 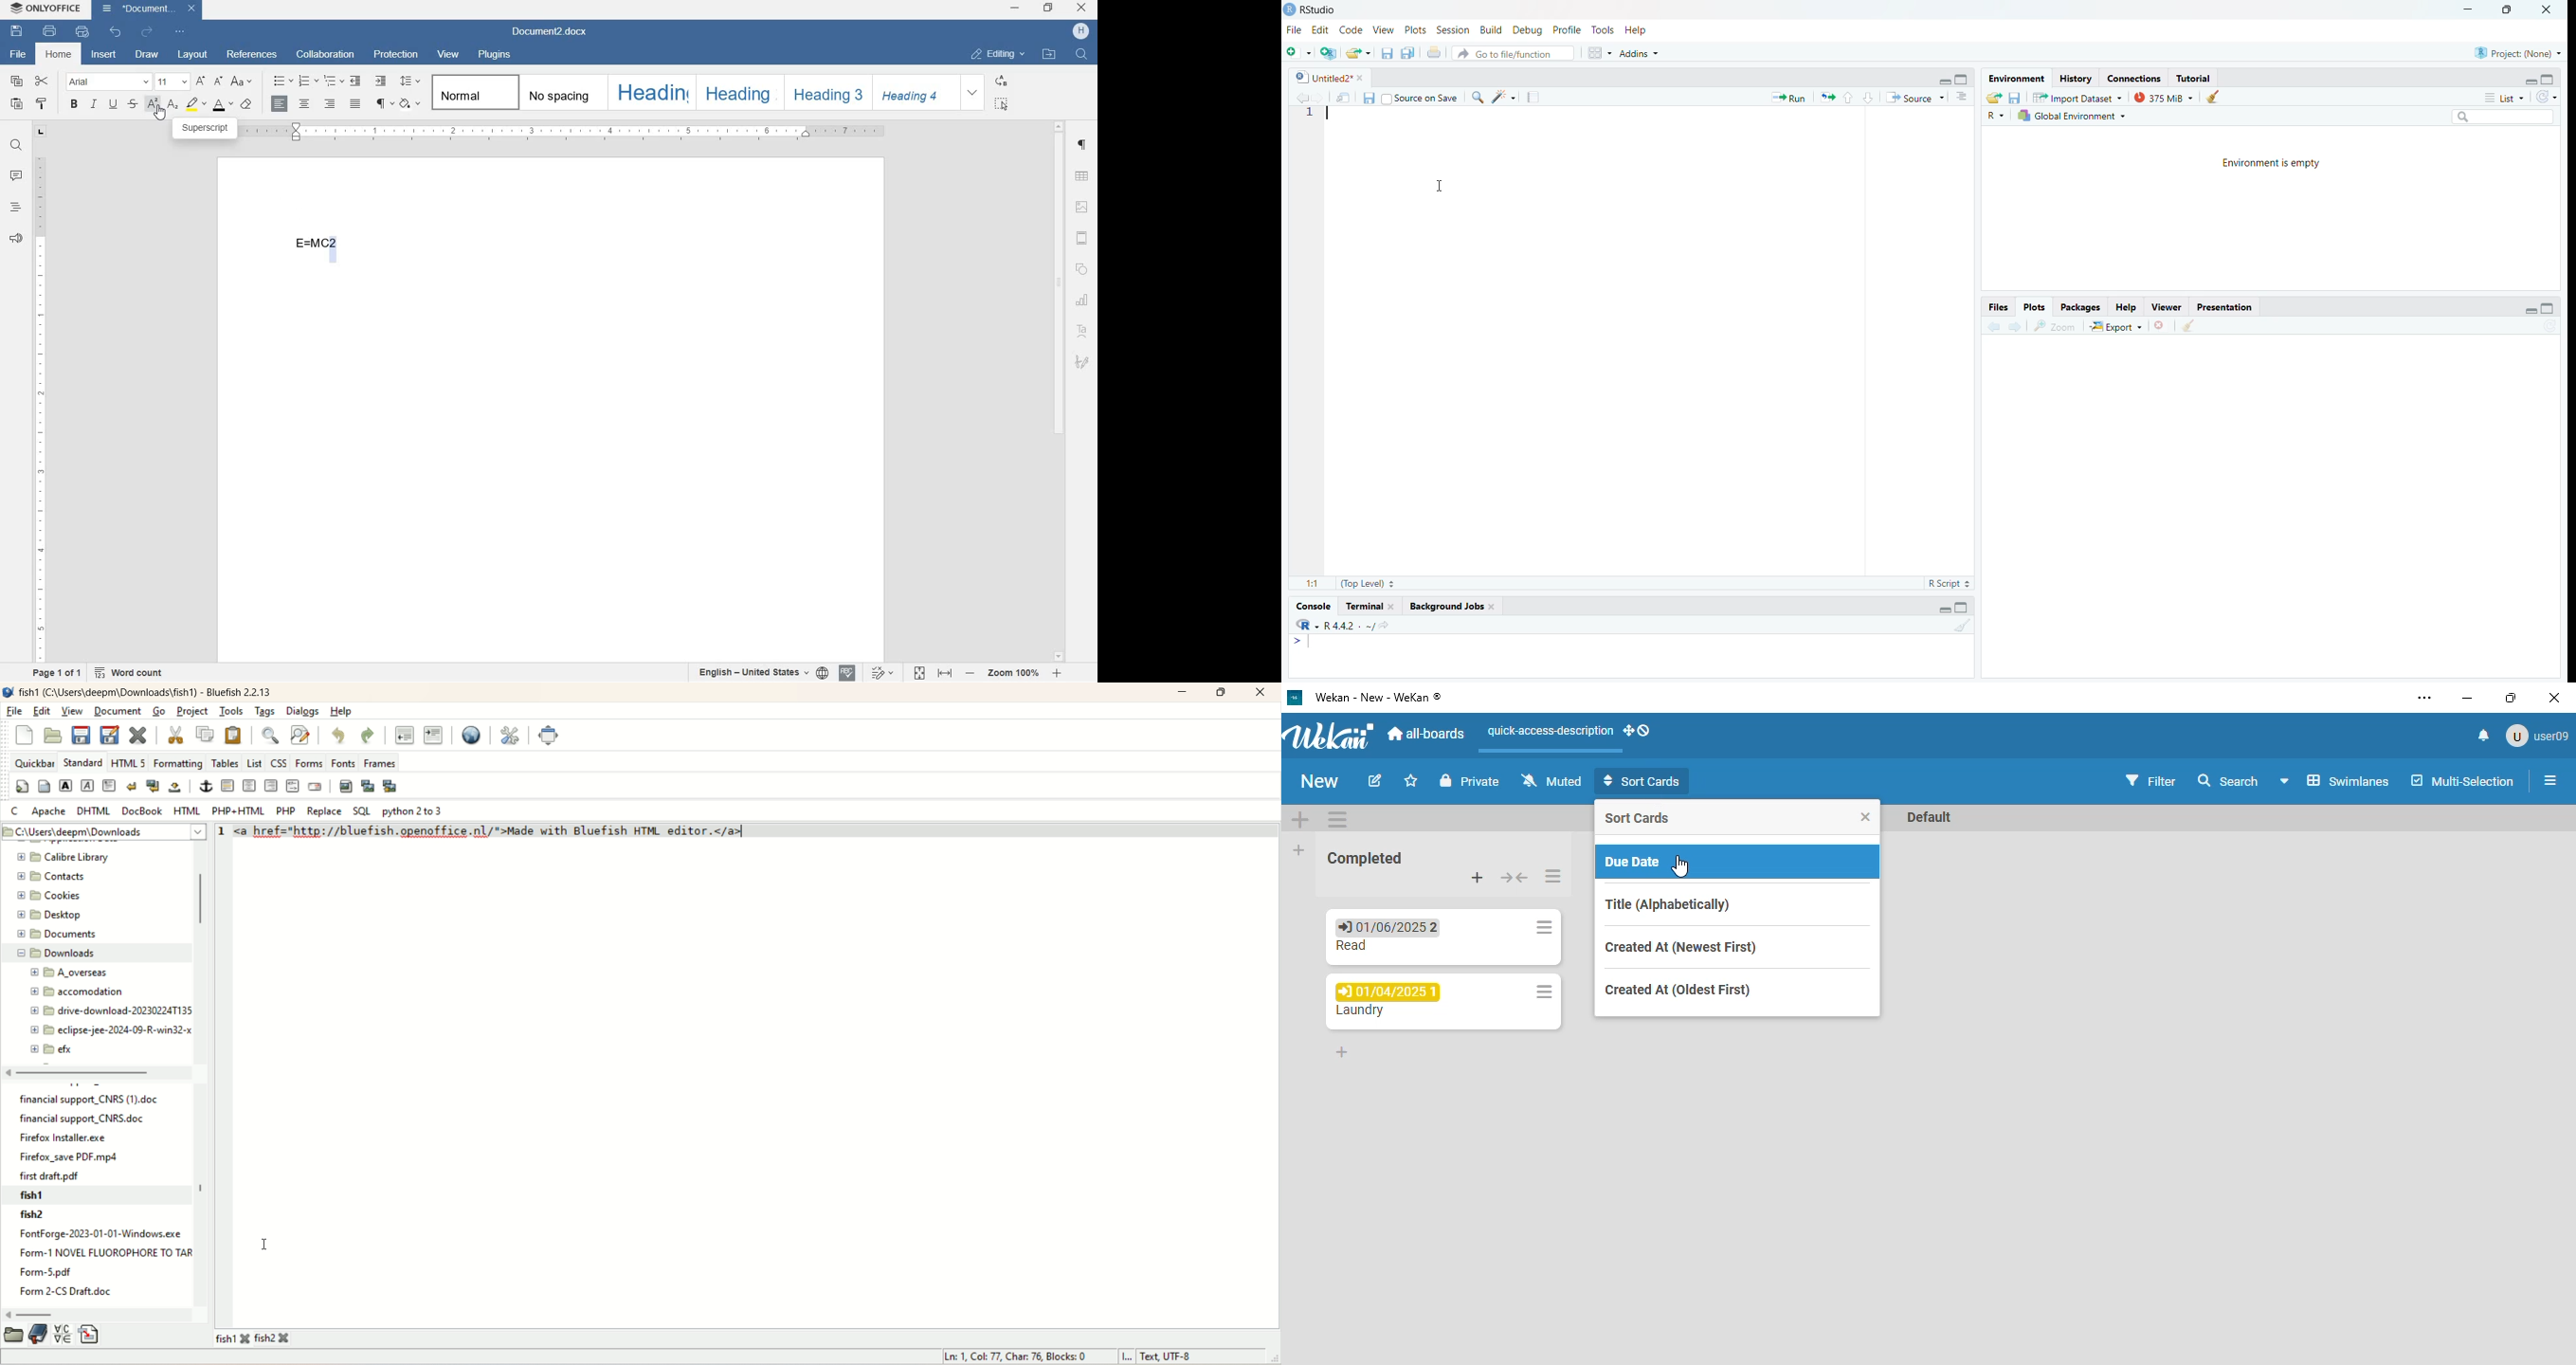 What do you see at coordinates (16, 176) in the screenshot?
I see `comments` at bounding box center [16, 176].